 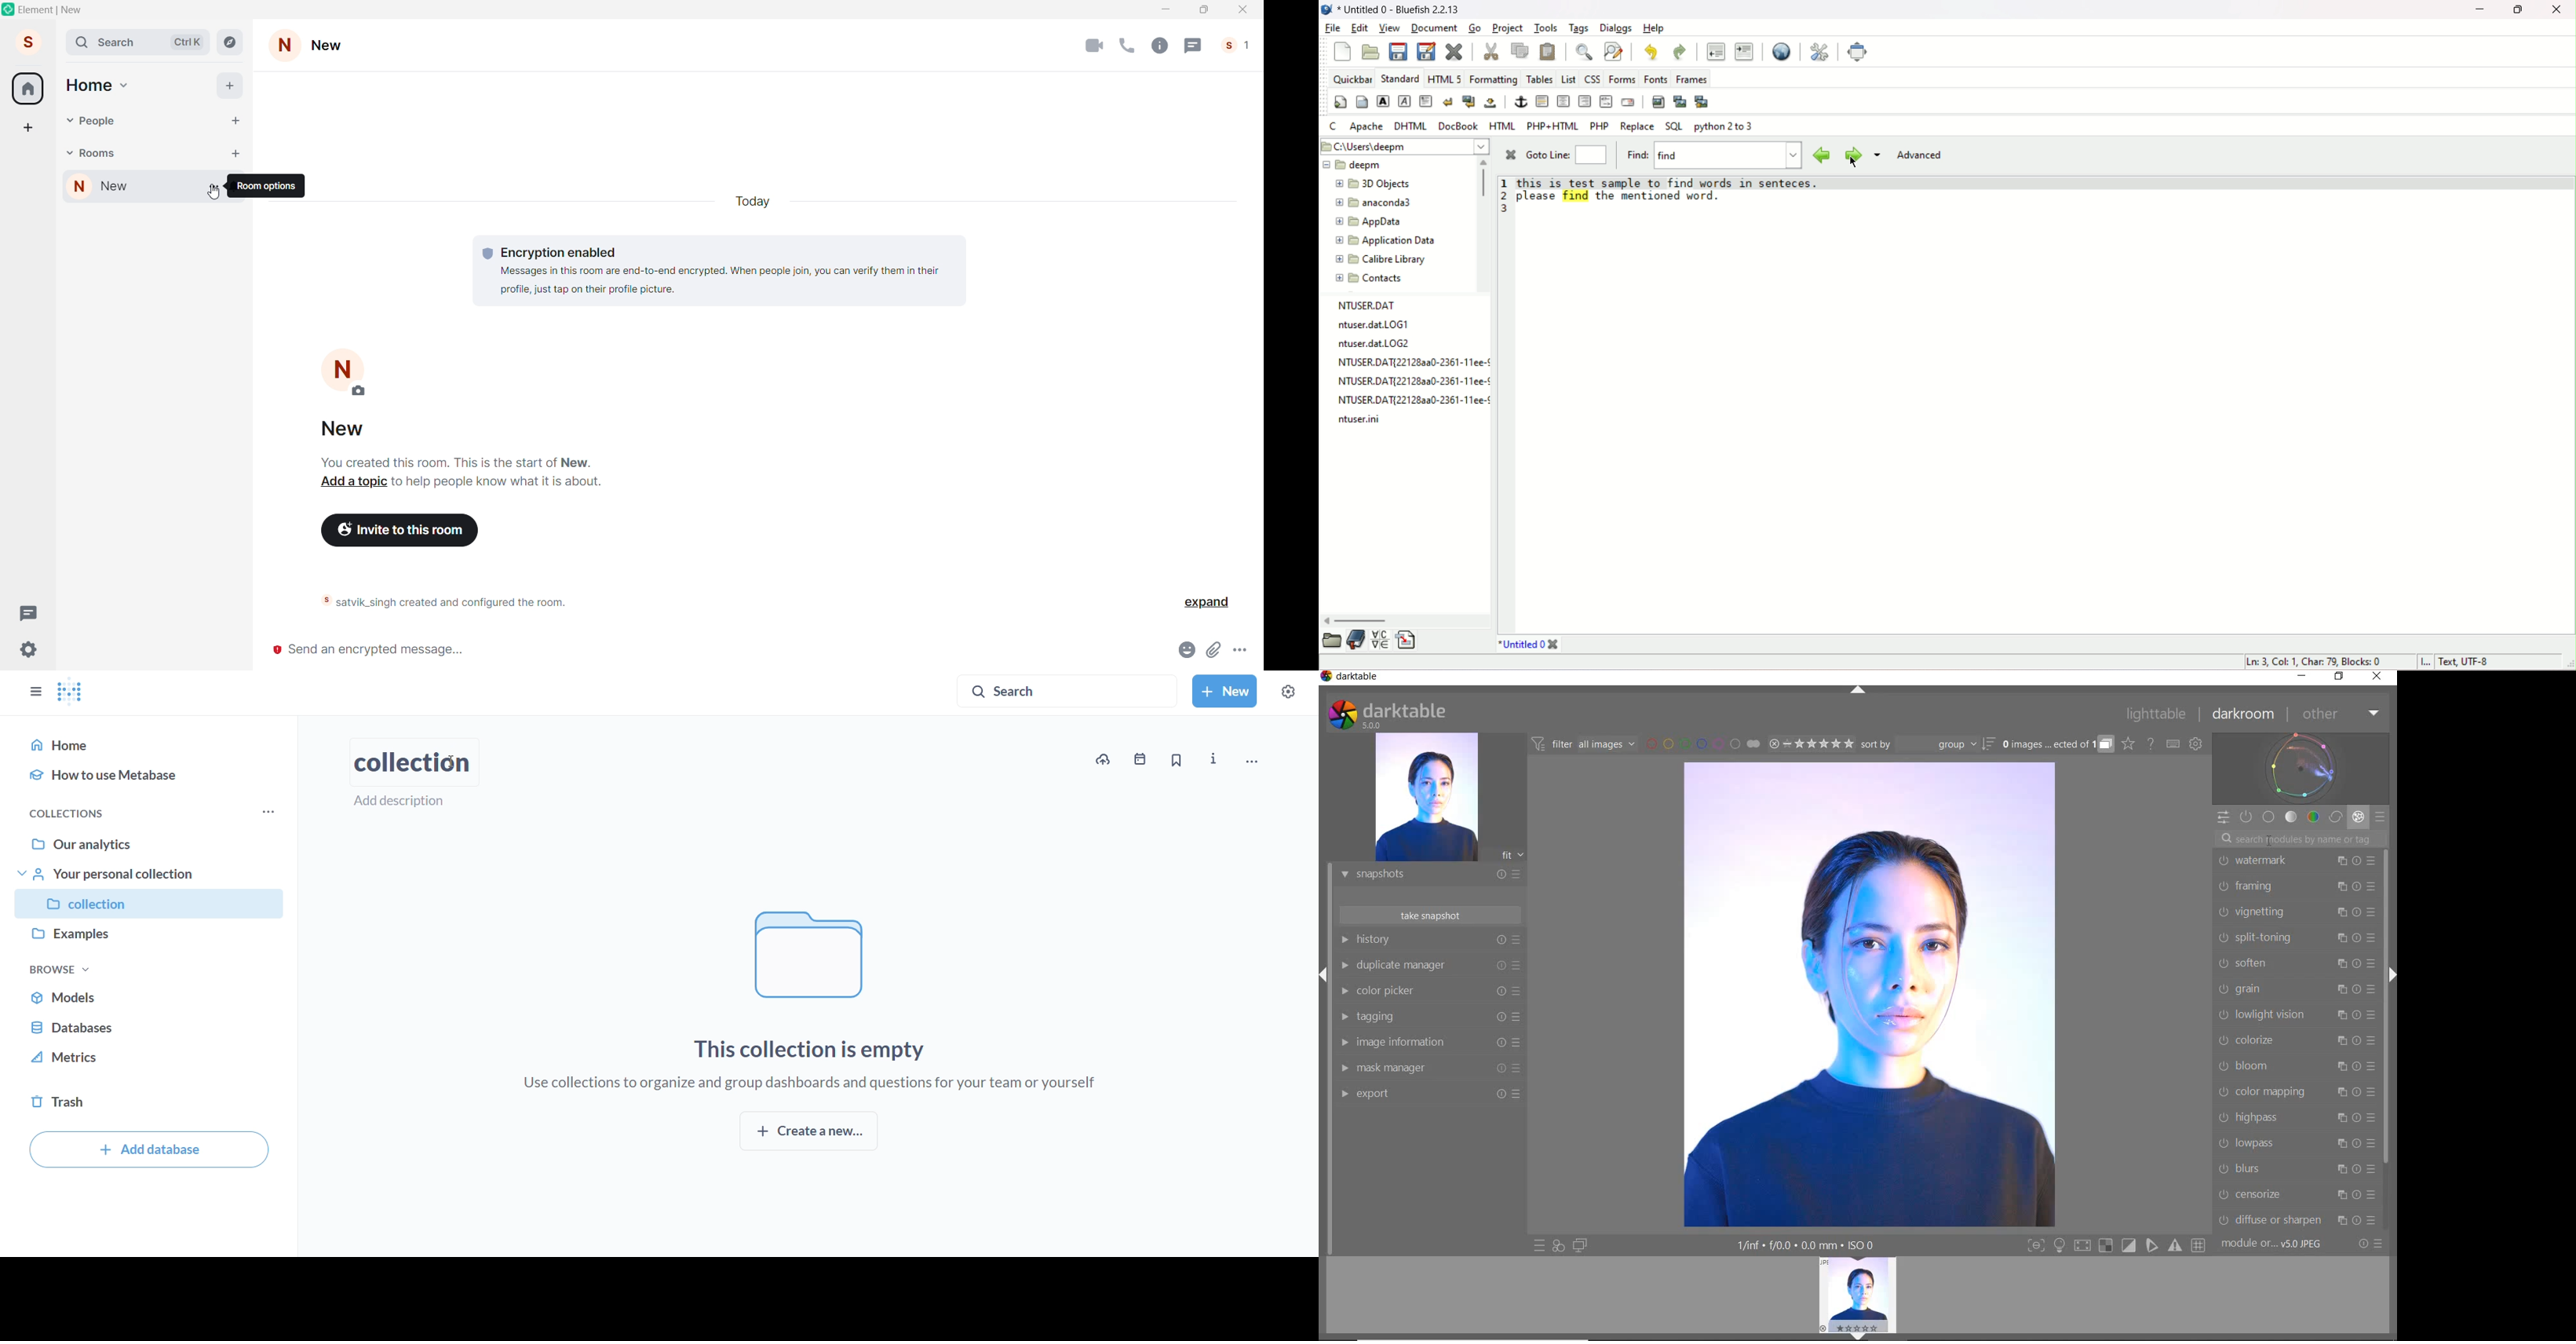 What do you see at coordinates (1379, 203) in the screenshot?
I see `anaconda3` at bounding box center [1379, 203].